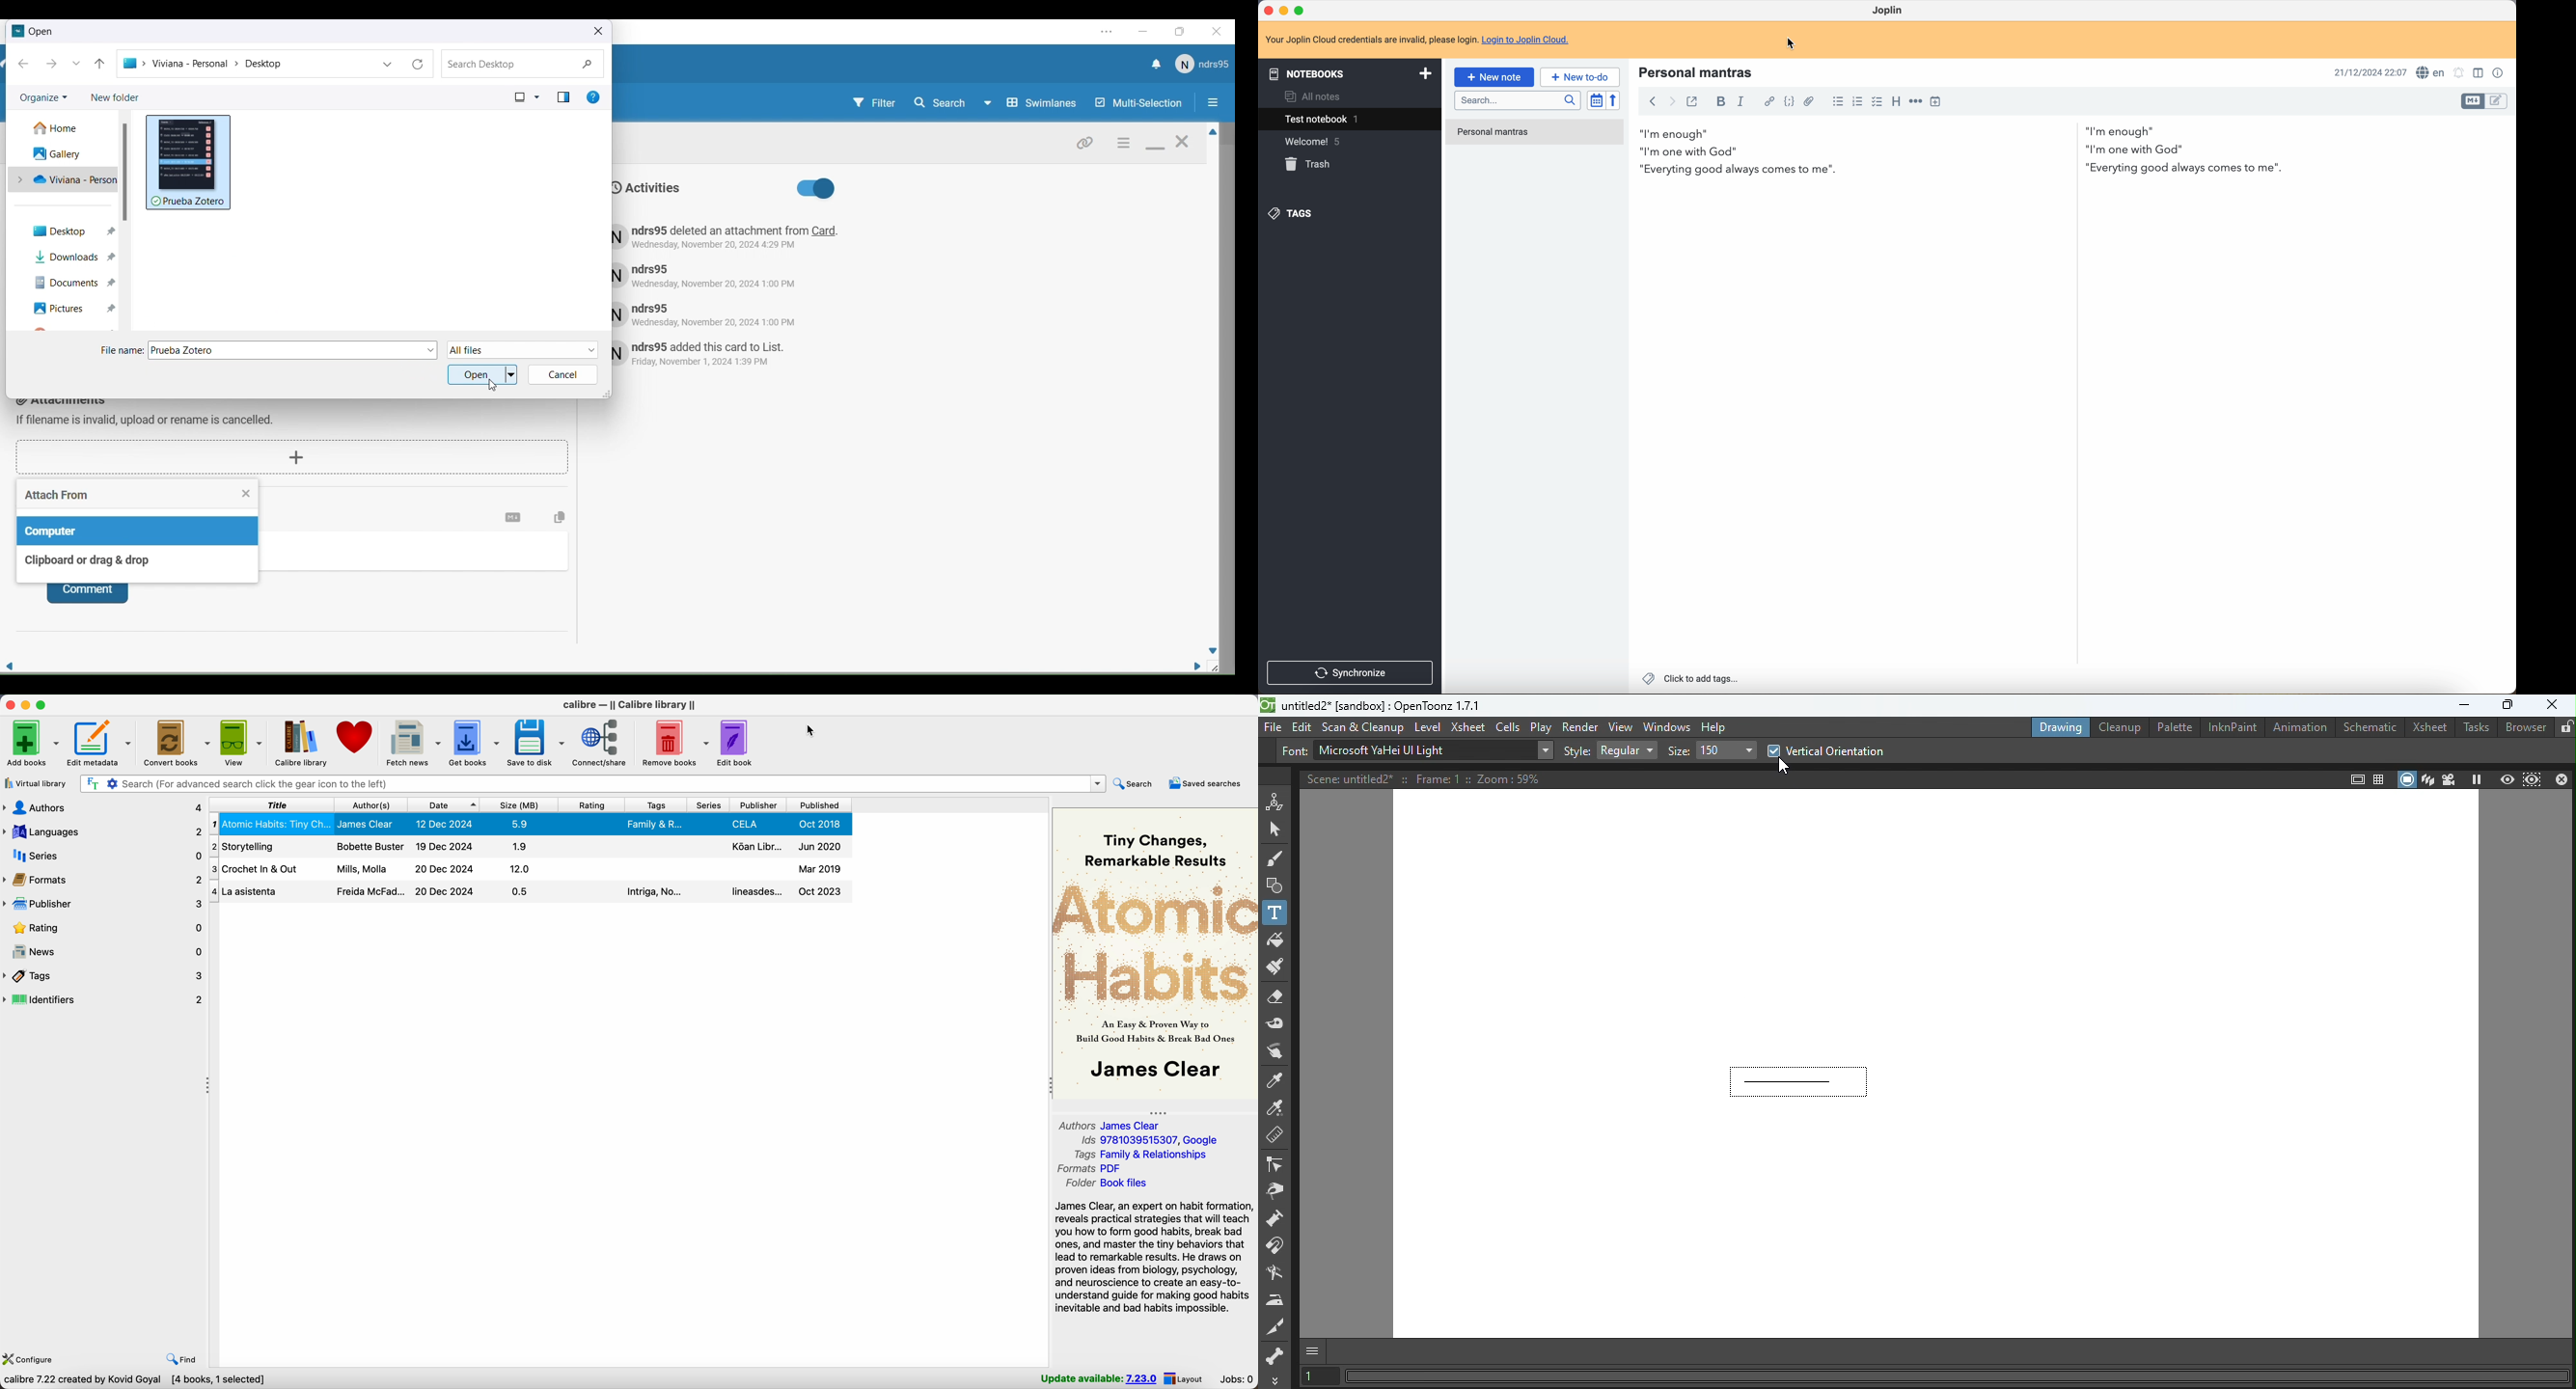 The width and height of the screenshot is (2576, 1400). I want to click on rating, so click(103, 929).